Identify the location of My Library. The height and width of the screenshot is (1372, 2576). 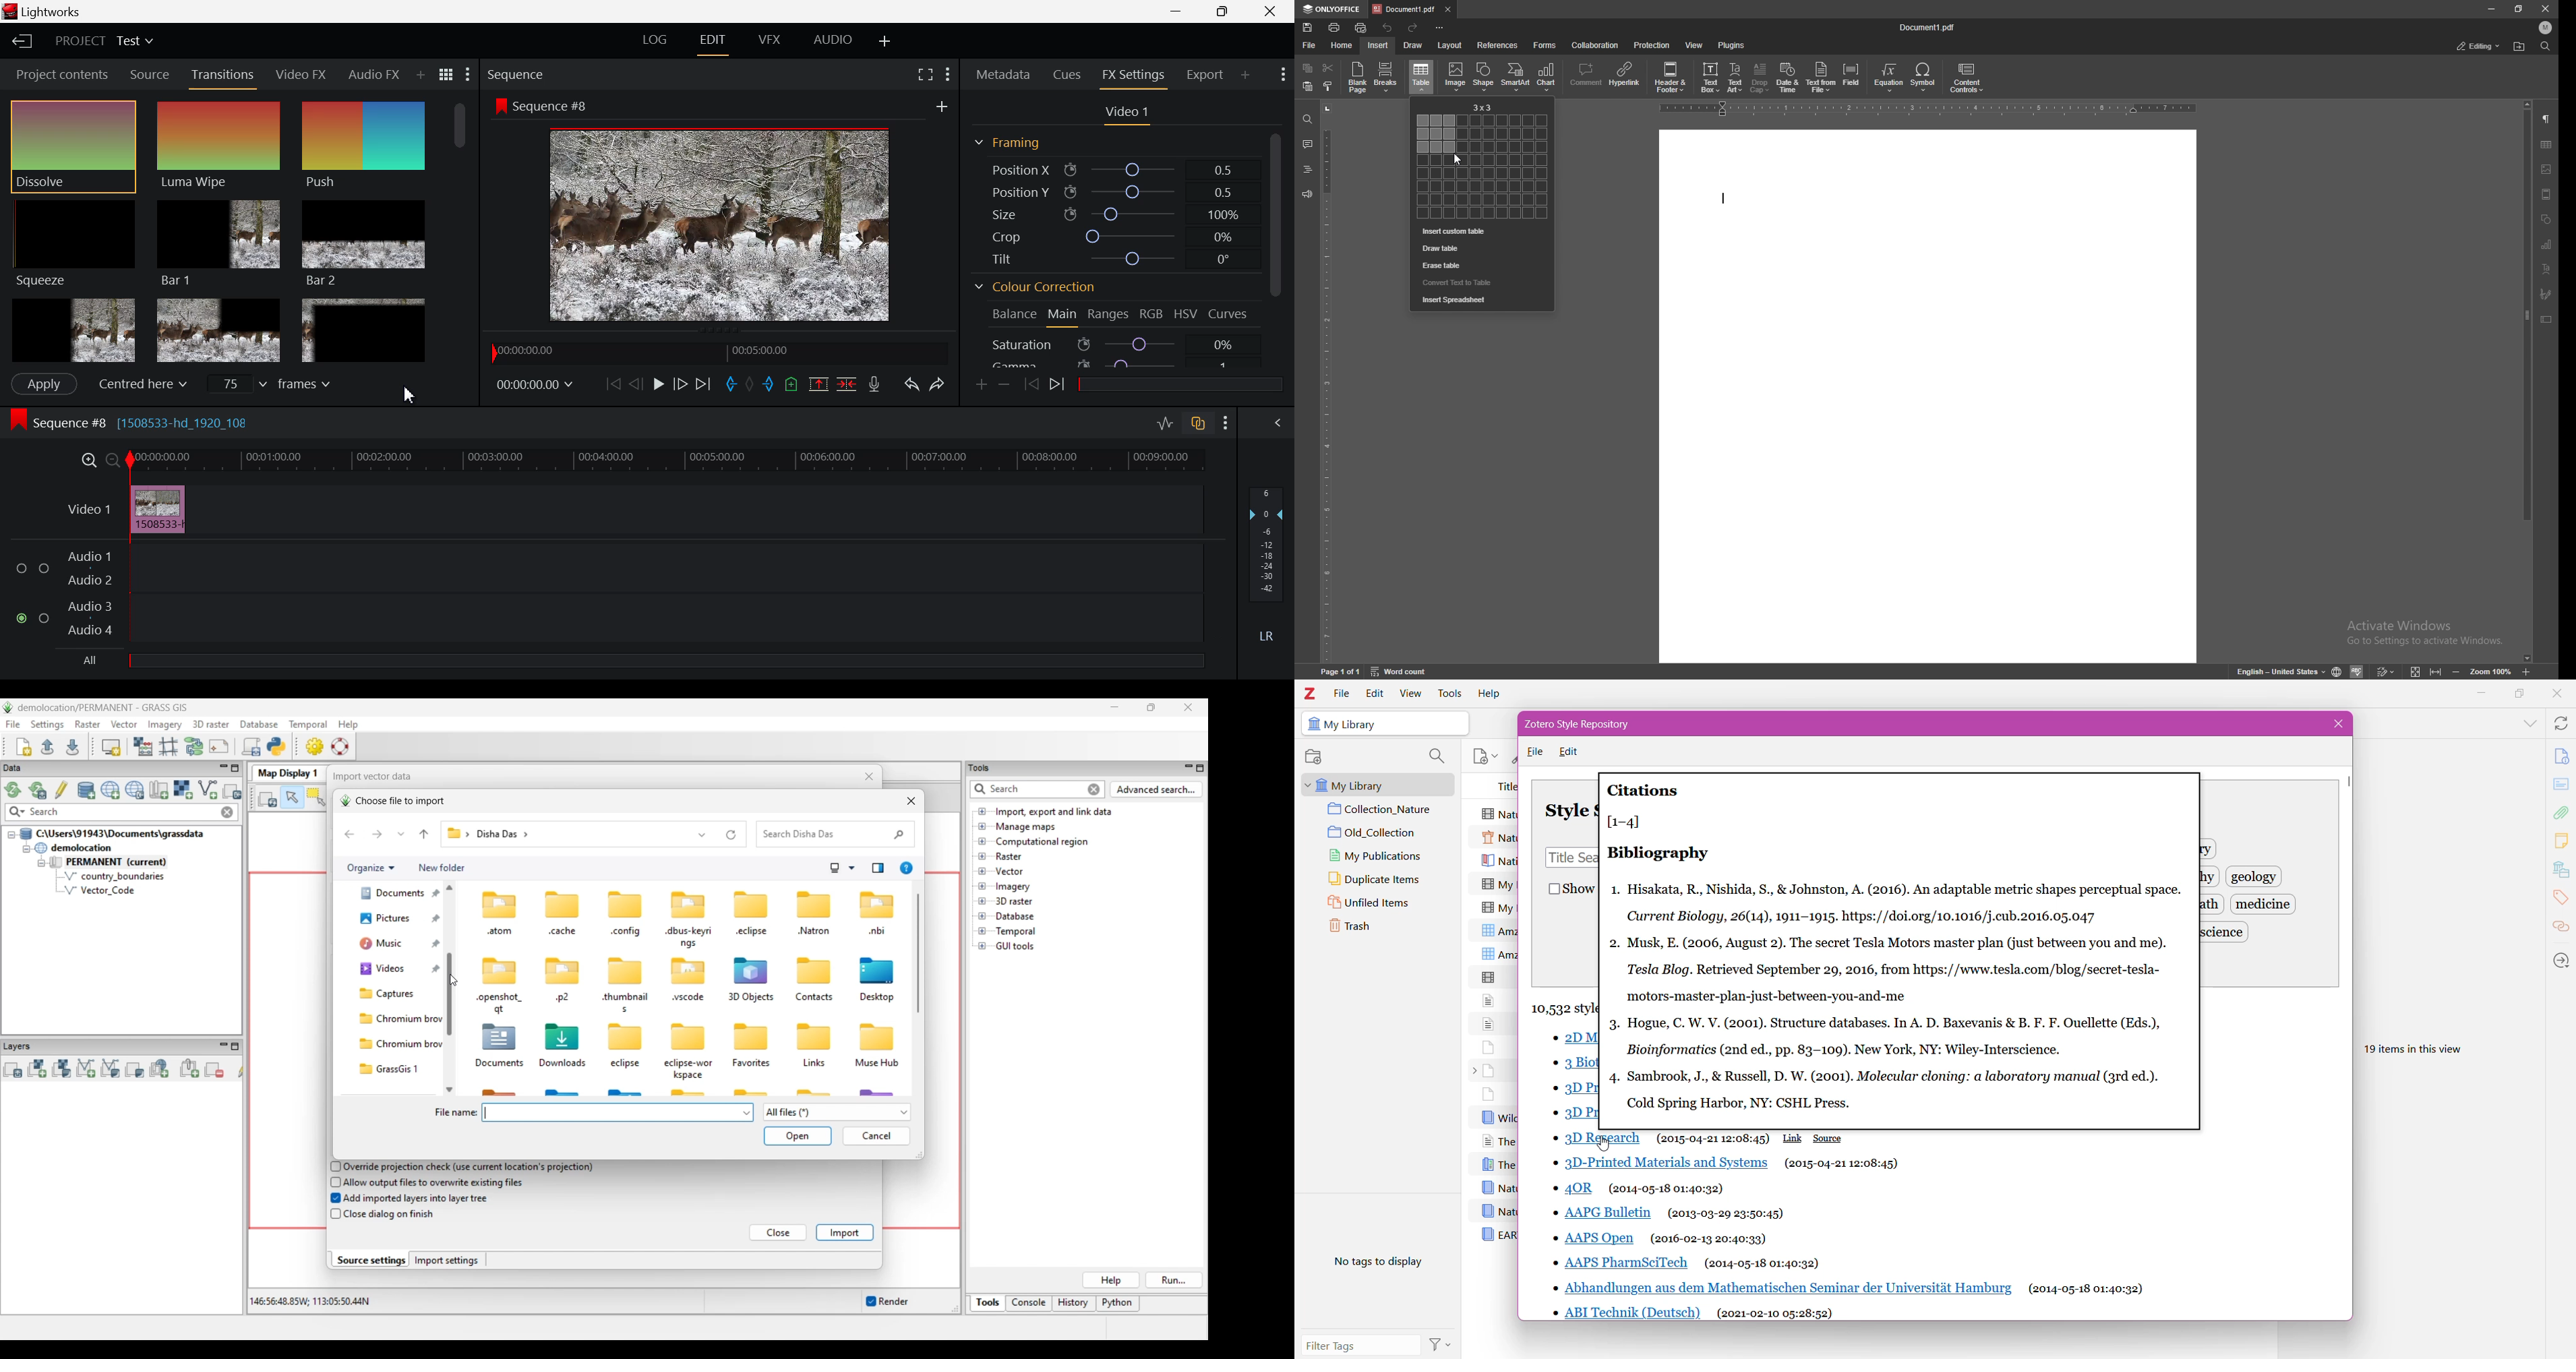
(1375, 784).